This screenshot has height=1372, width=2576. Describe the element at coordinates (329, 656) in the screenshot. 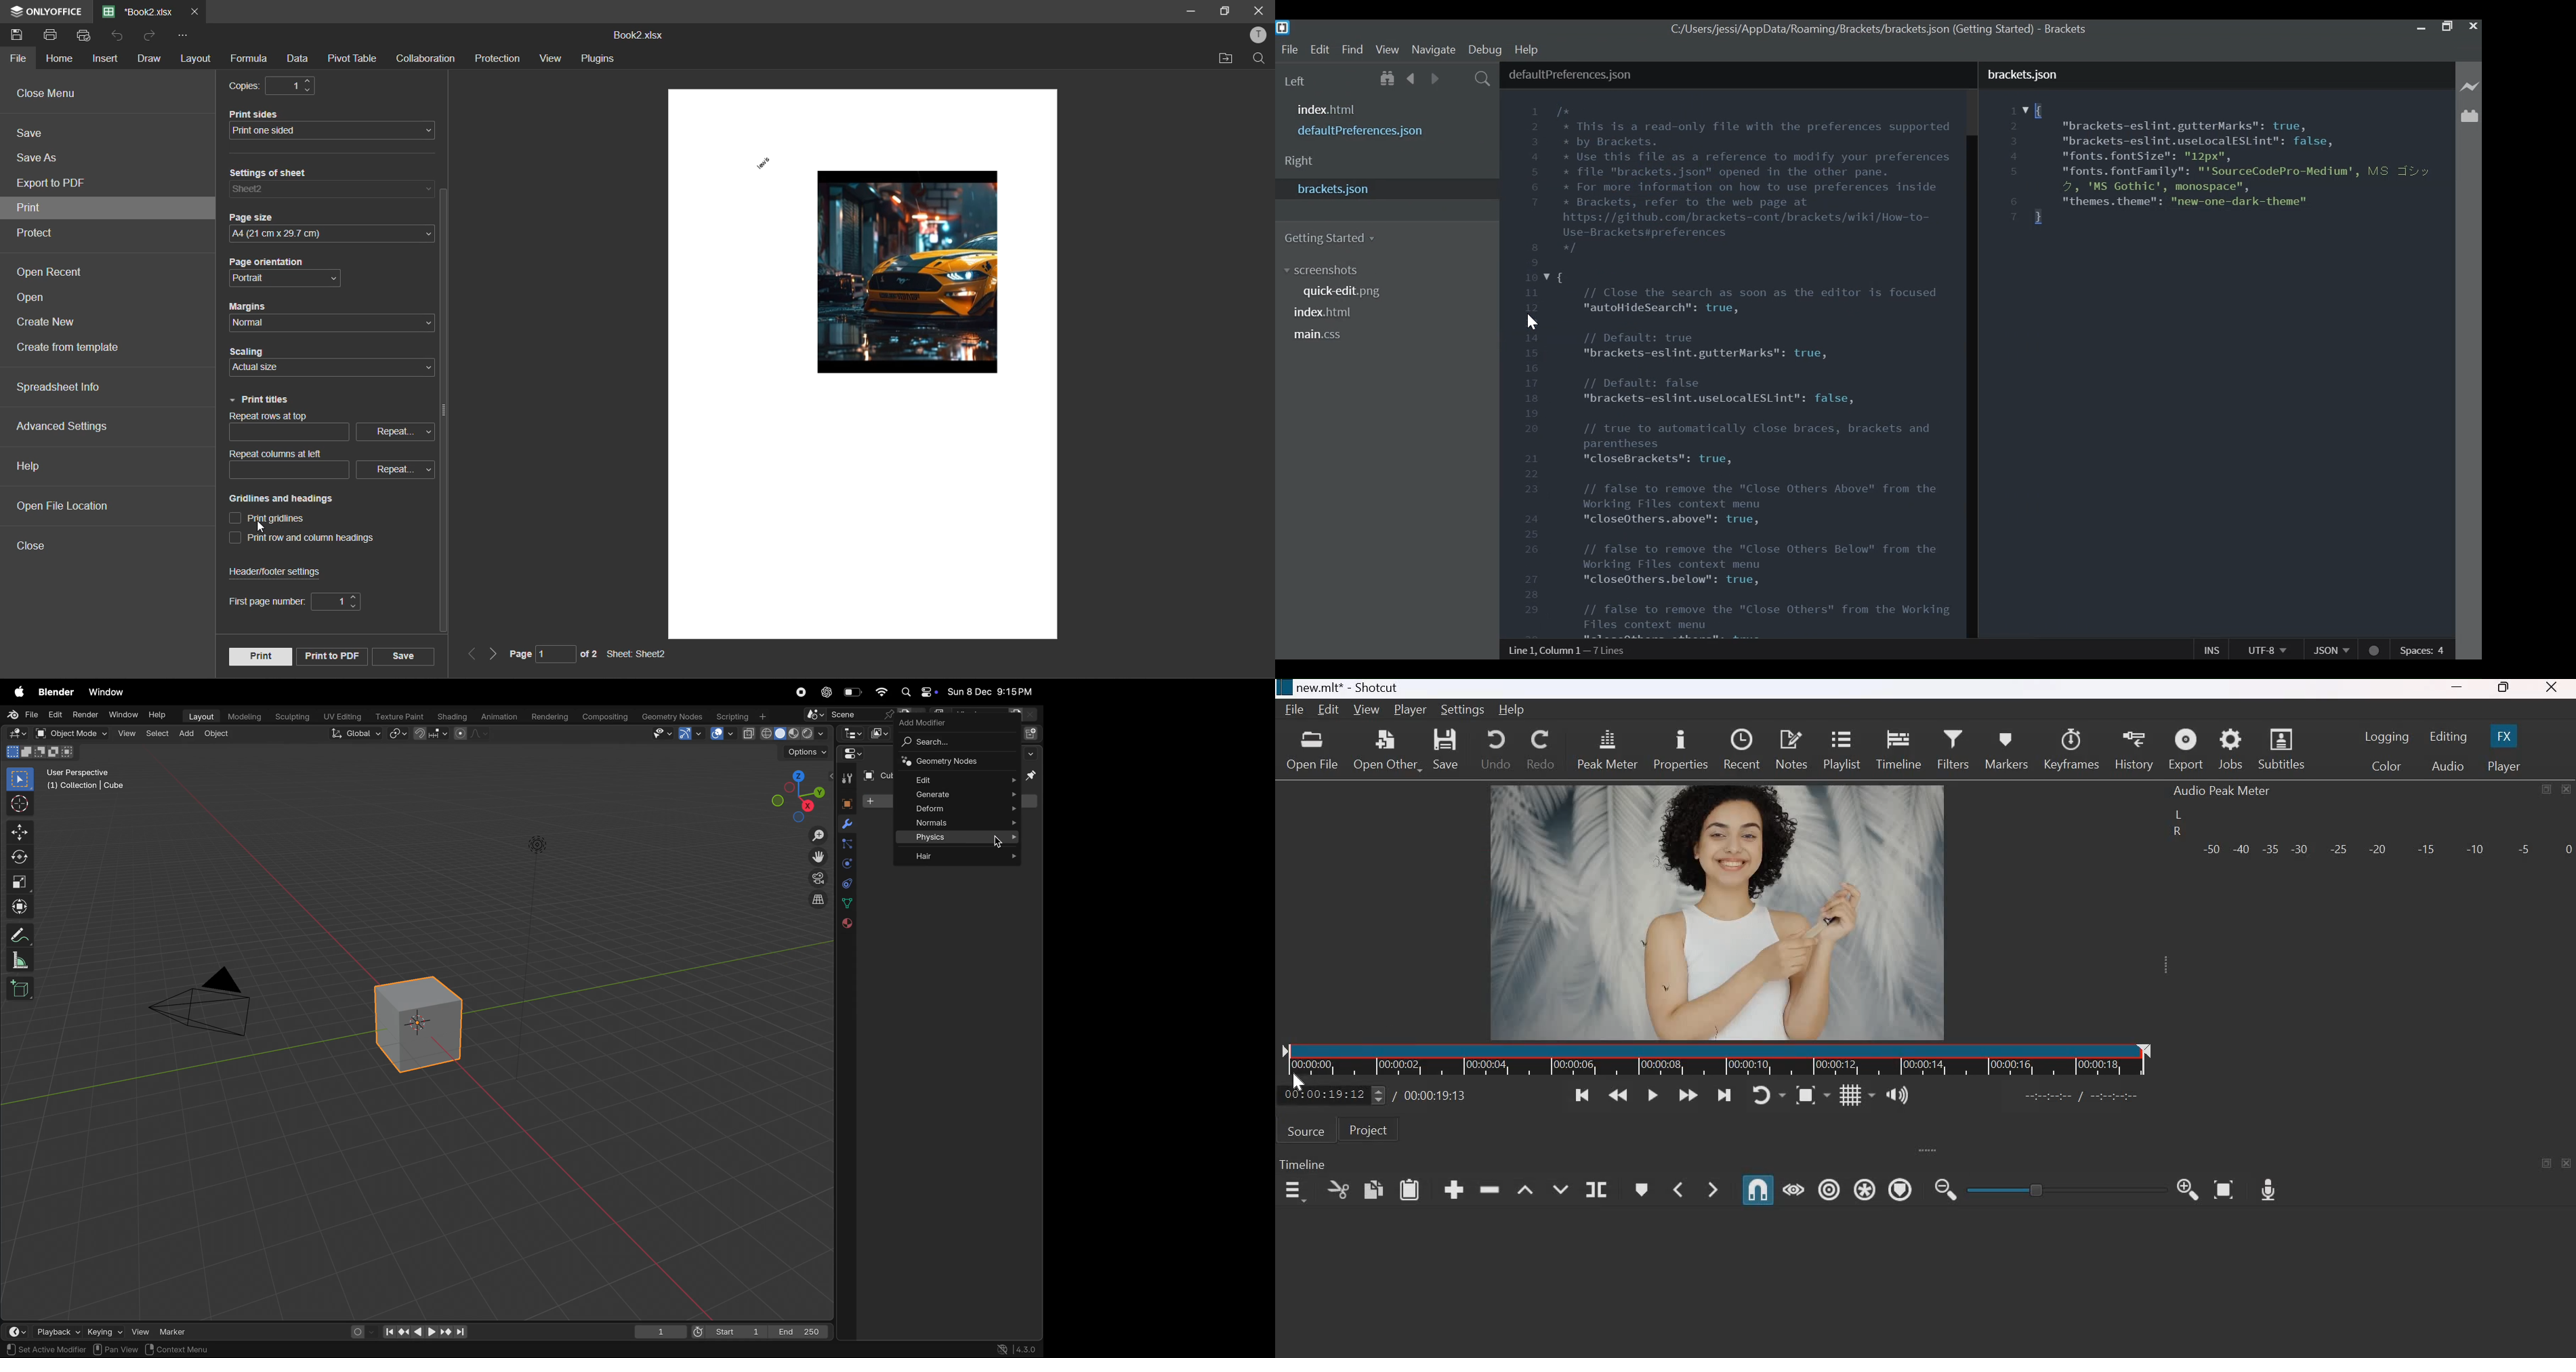

I see `print to pdf` at that location.